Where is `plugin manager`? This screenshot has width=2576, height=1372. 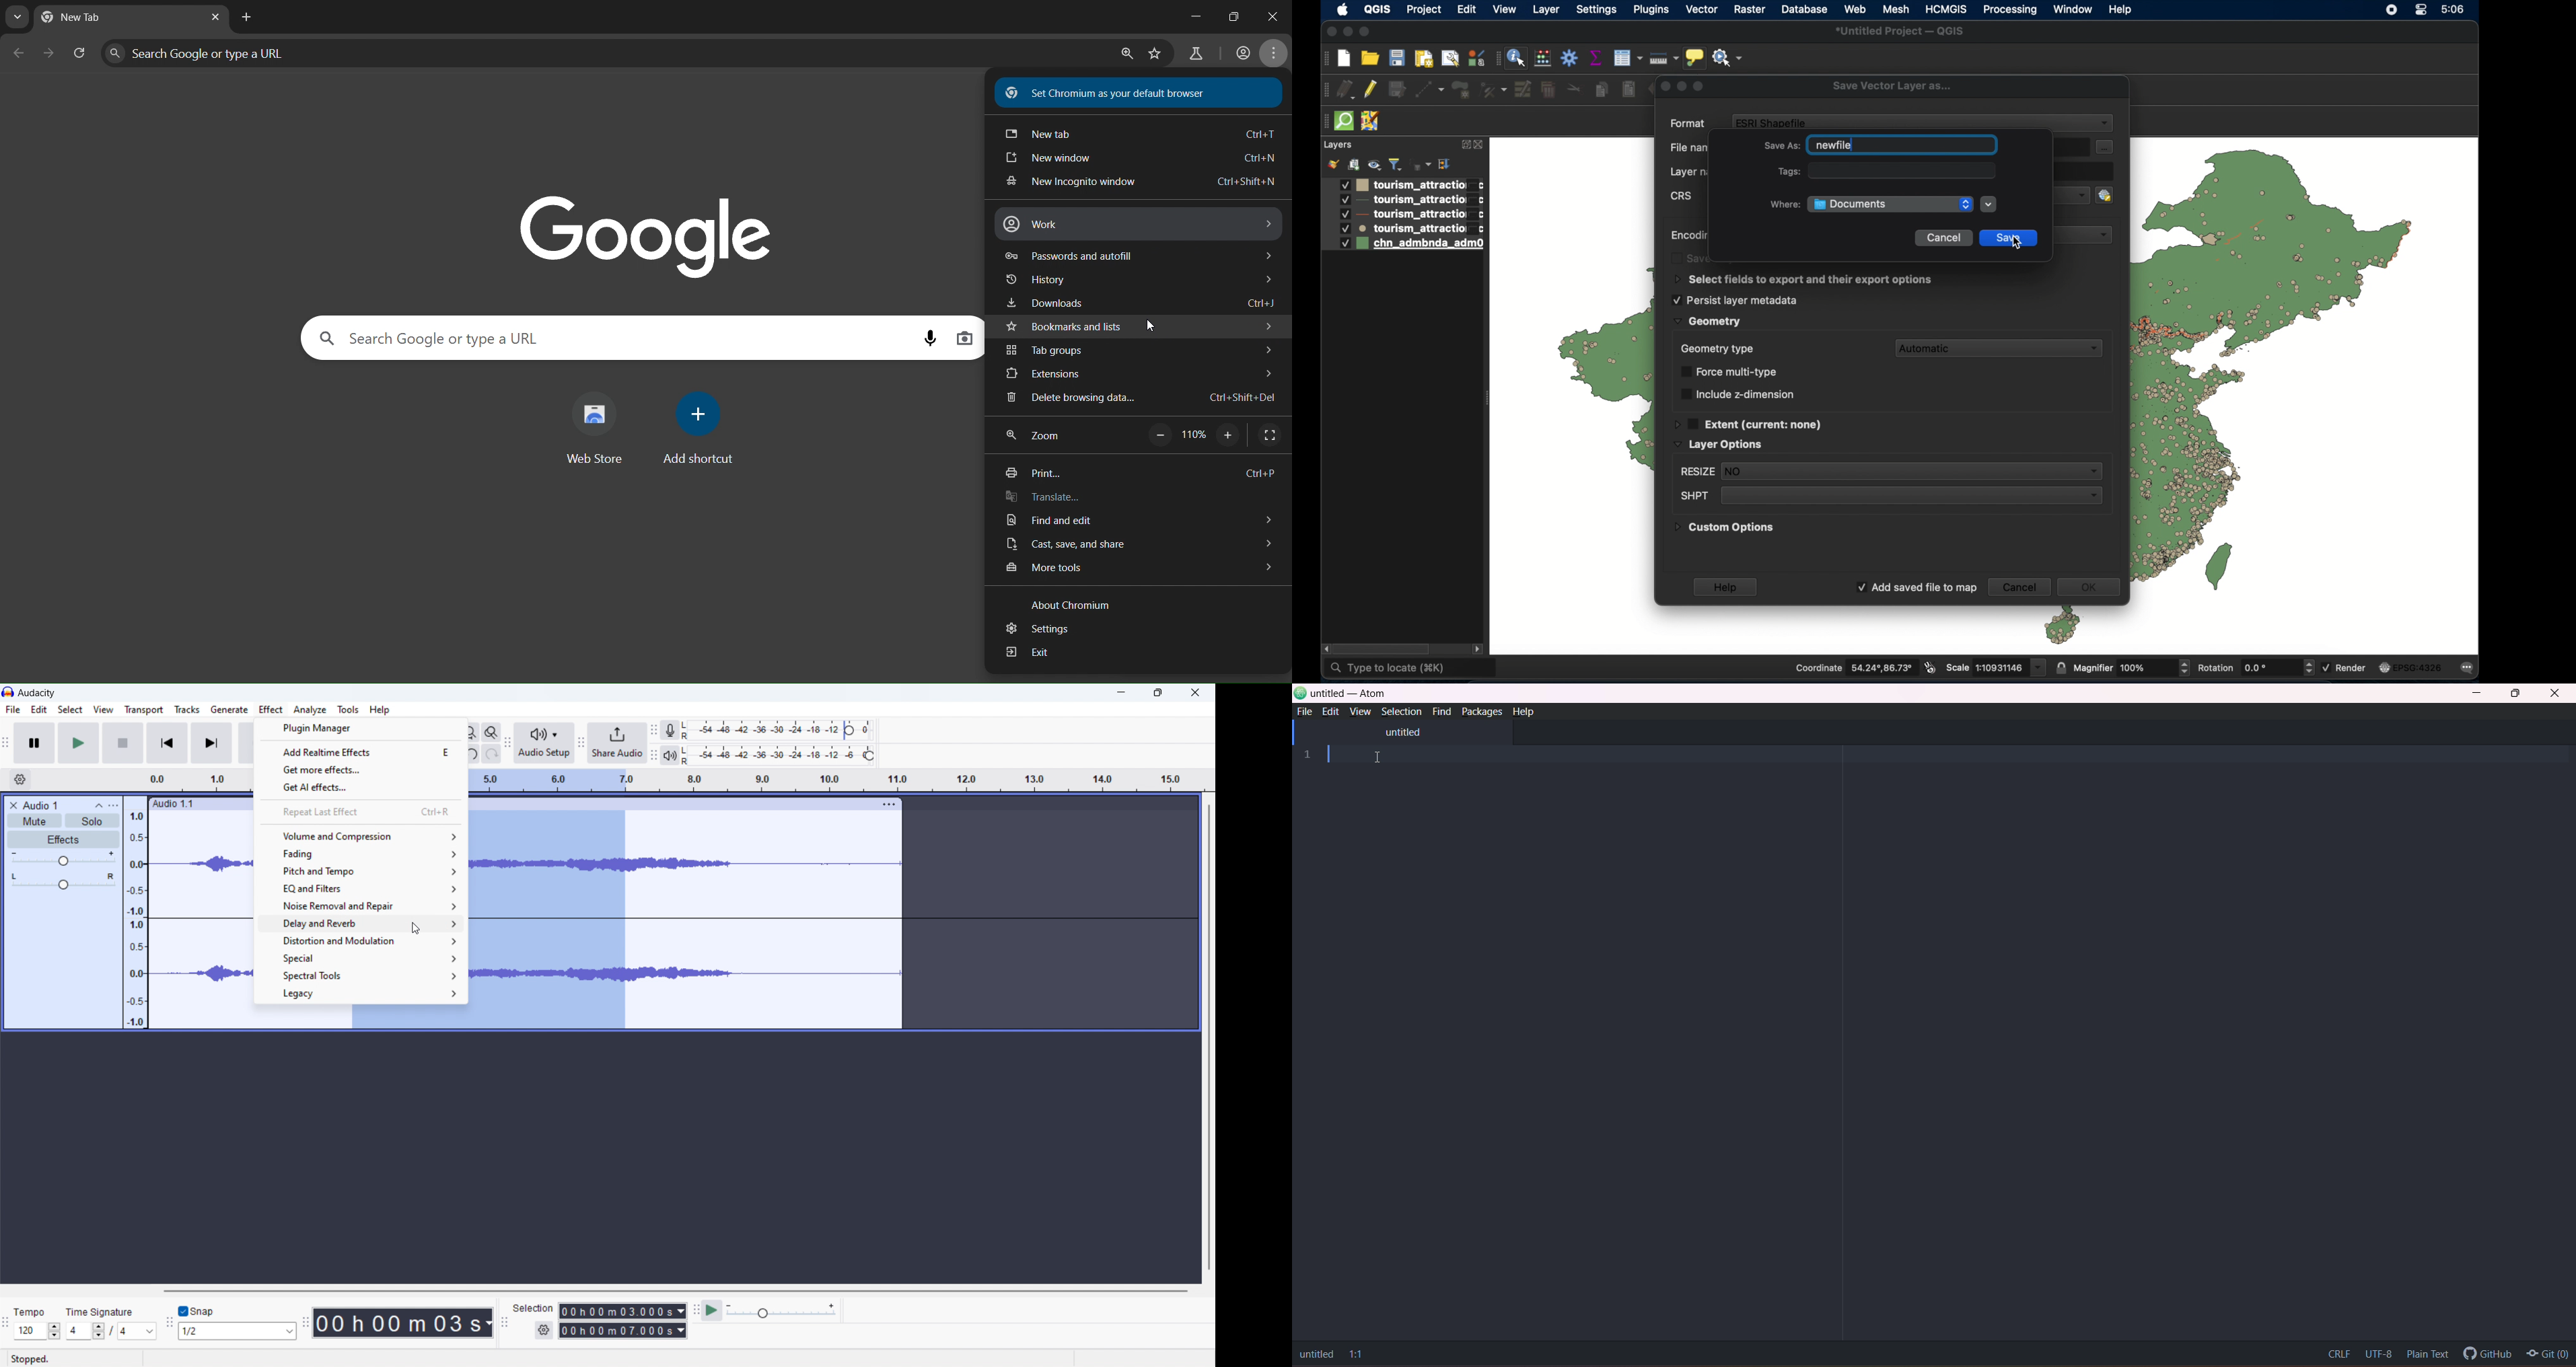
plugin manager is located at coordinates (359, 727).